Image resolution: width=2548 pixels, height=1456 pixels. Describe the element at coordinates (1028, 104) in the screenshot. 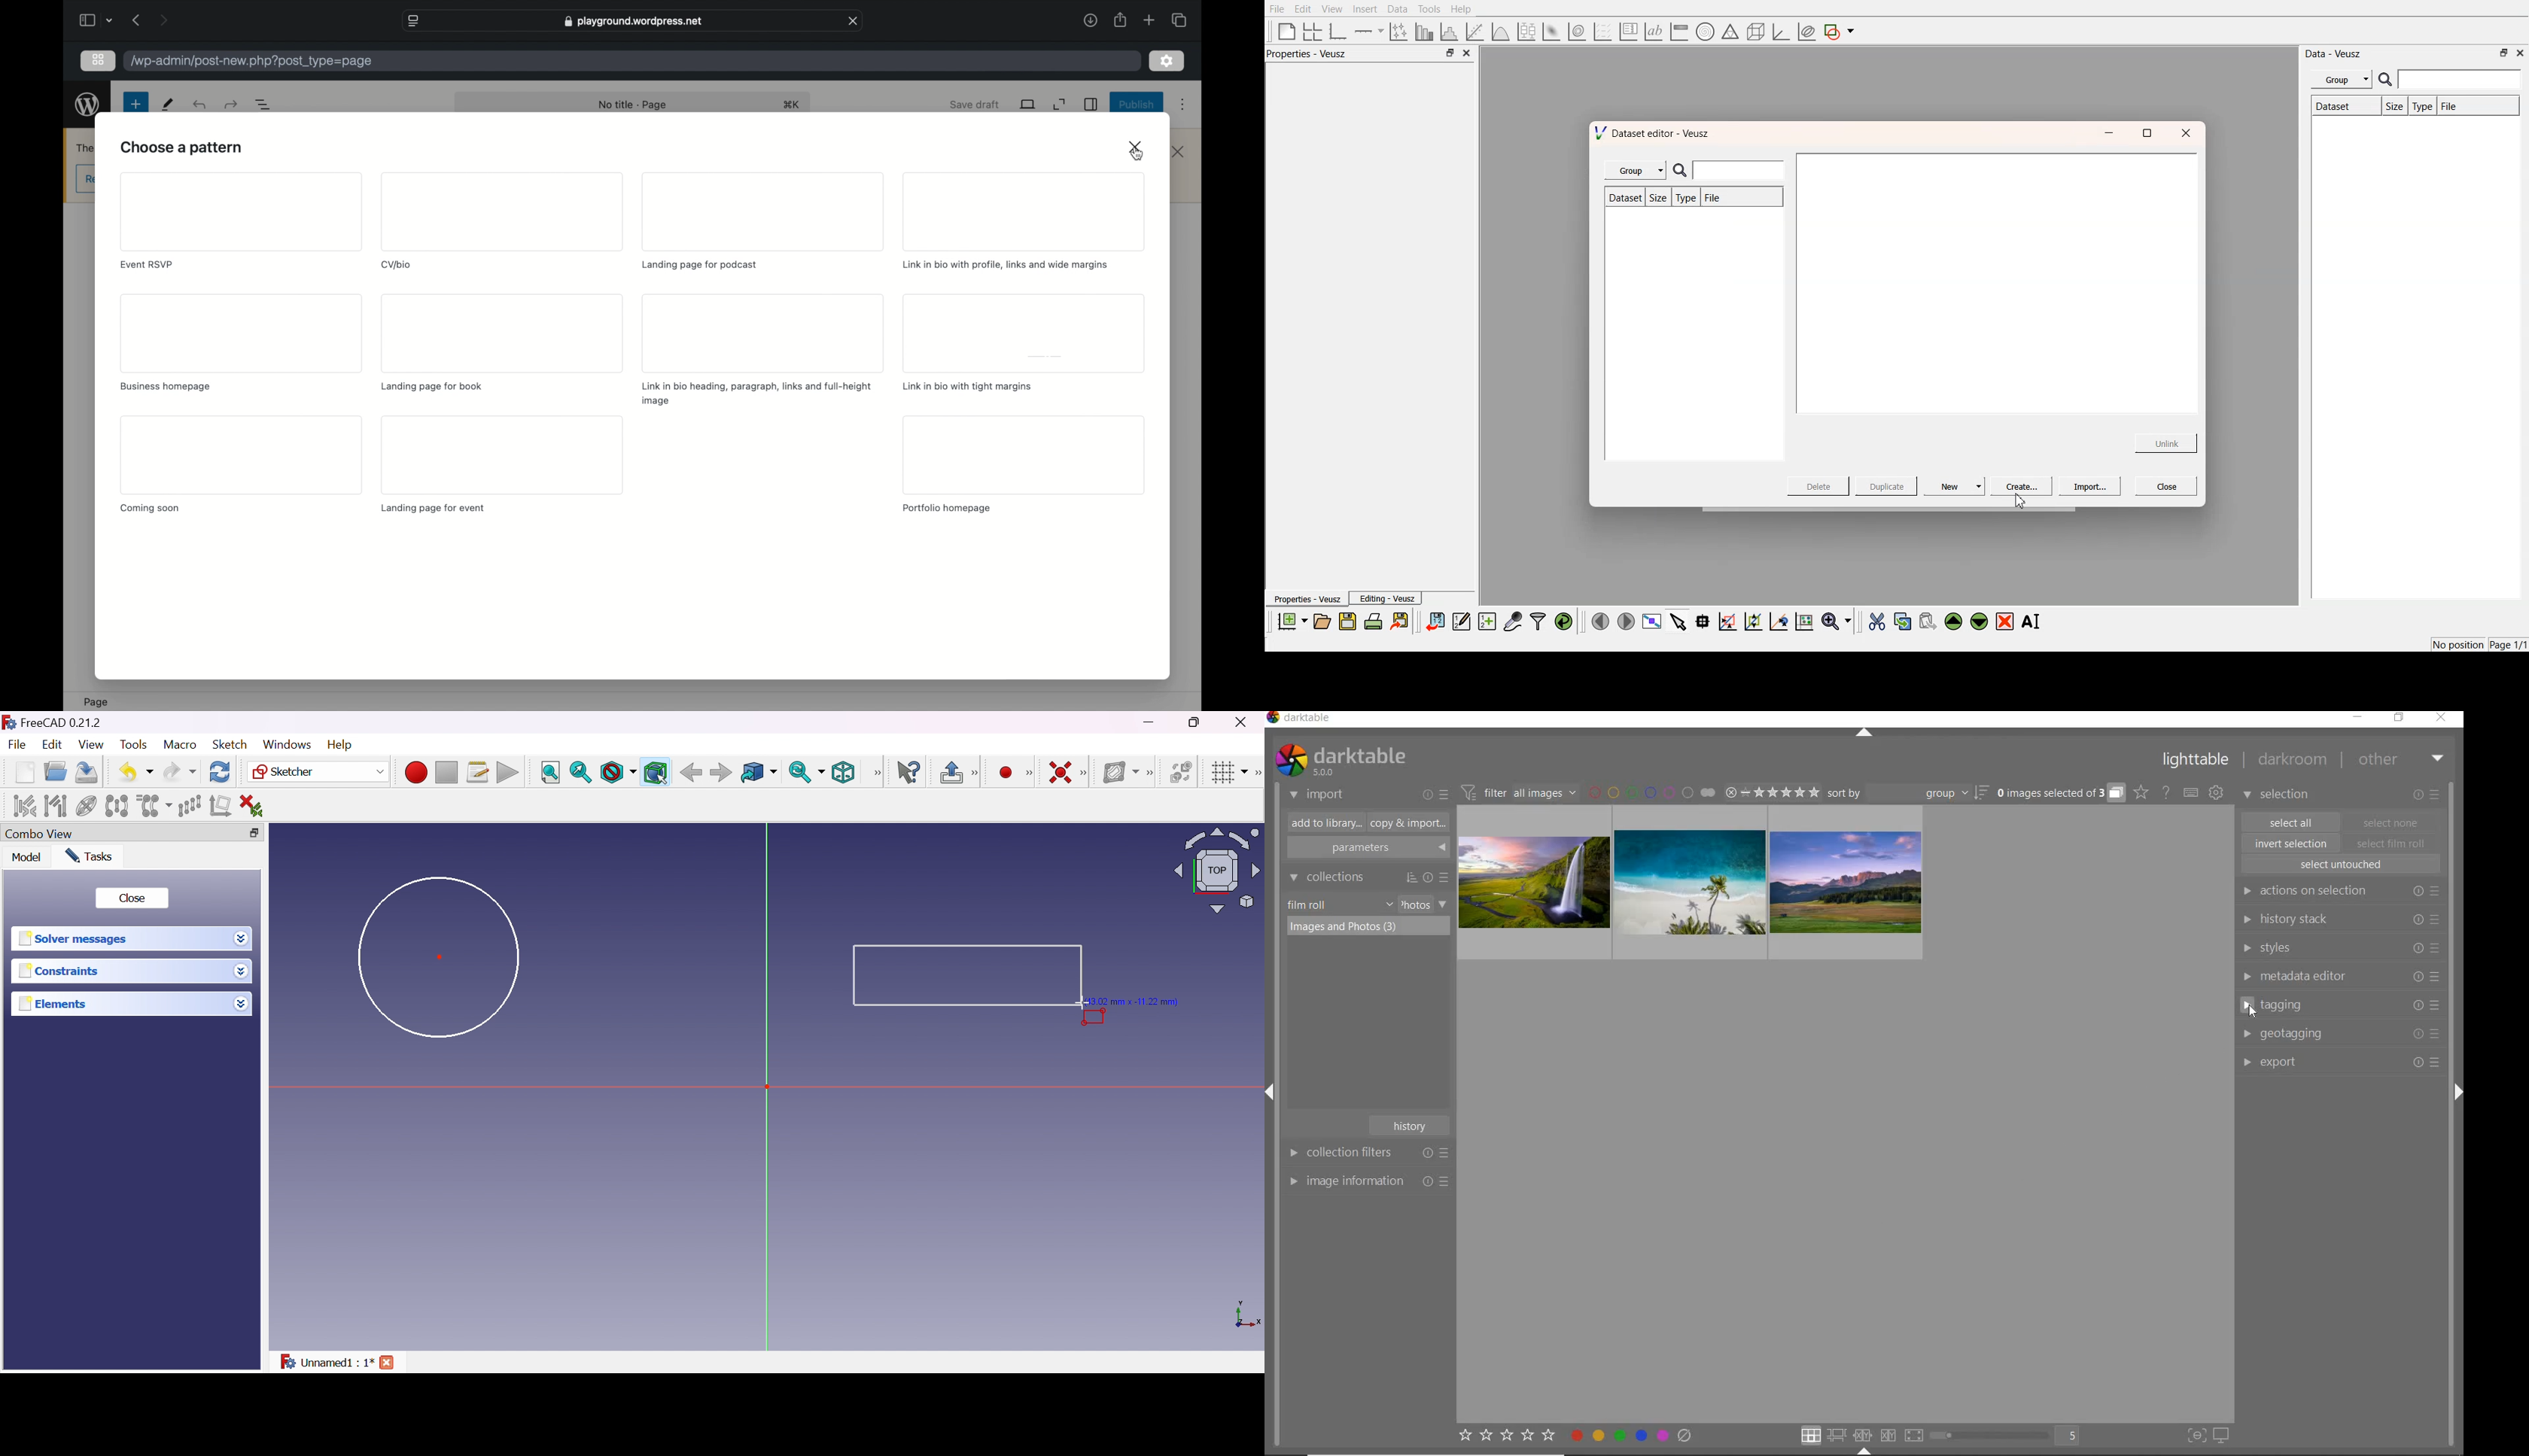

I see `view` at that location.